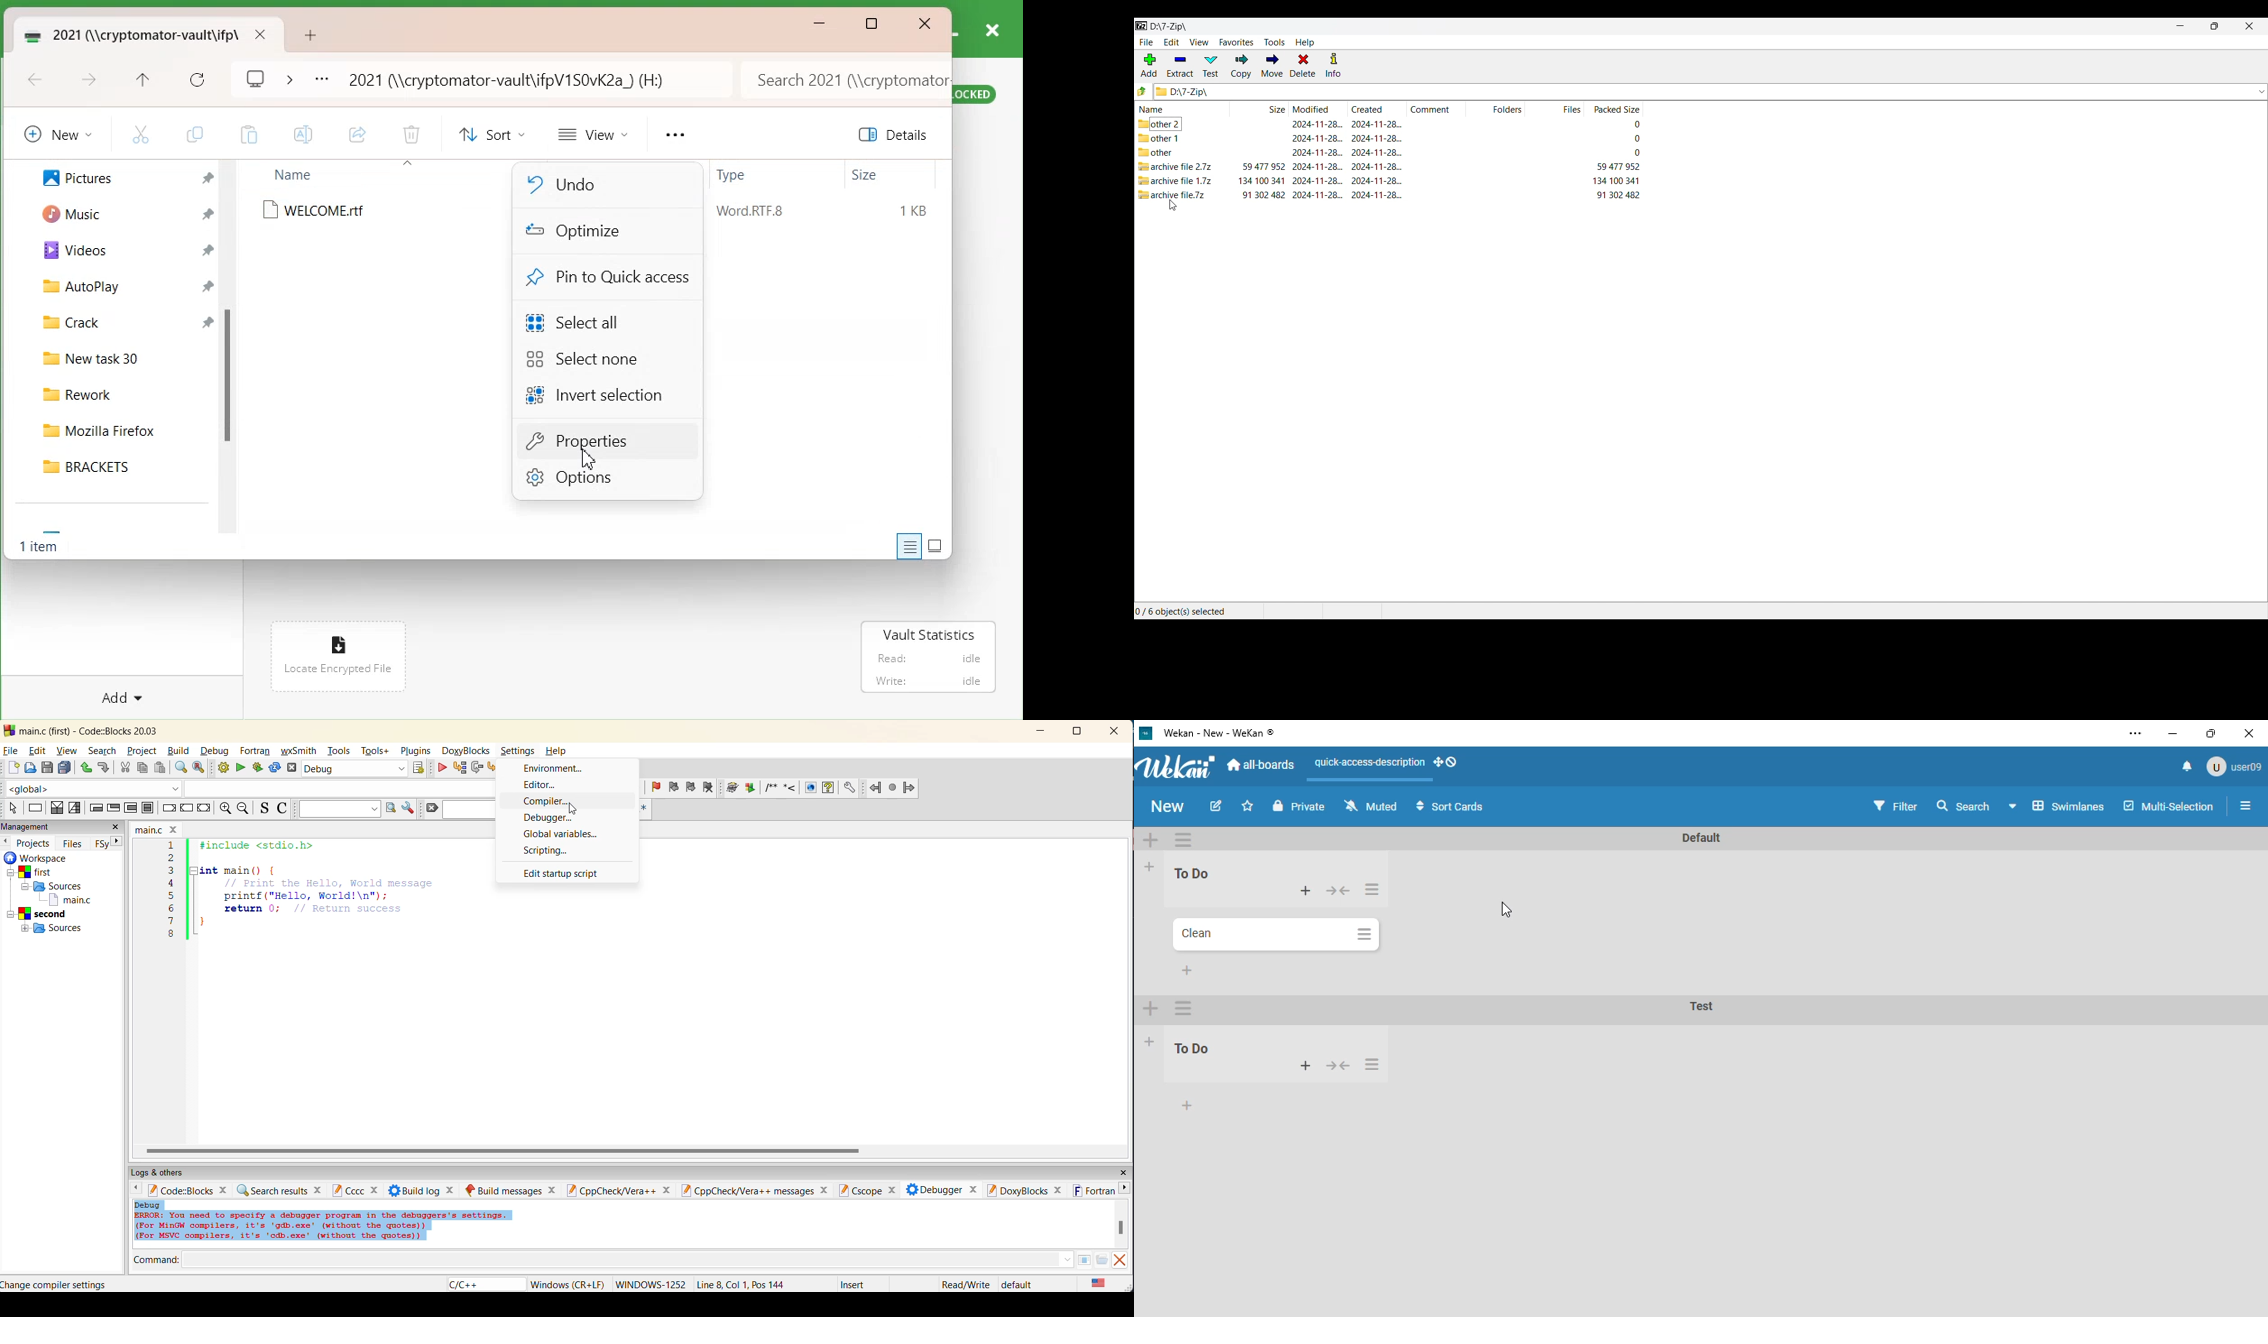 The height and width of the screenshot is (1344, 2268). What do you see at coordinates (1191, 1048) in the screenshot?
I see `list name` at bounding box center [1191, 1048].